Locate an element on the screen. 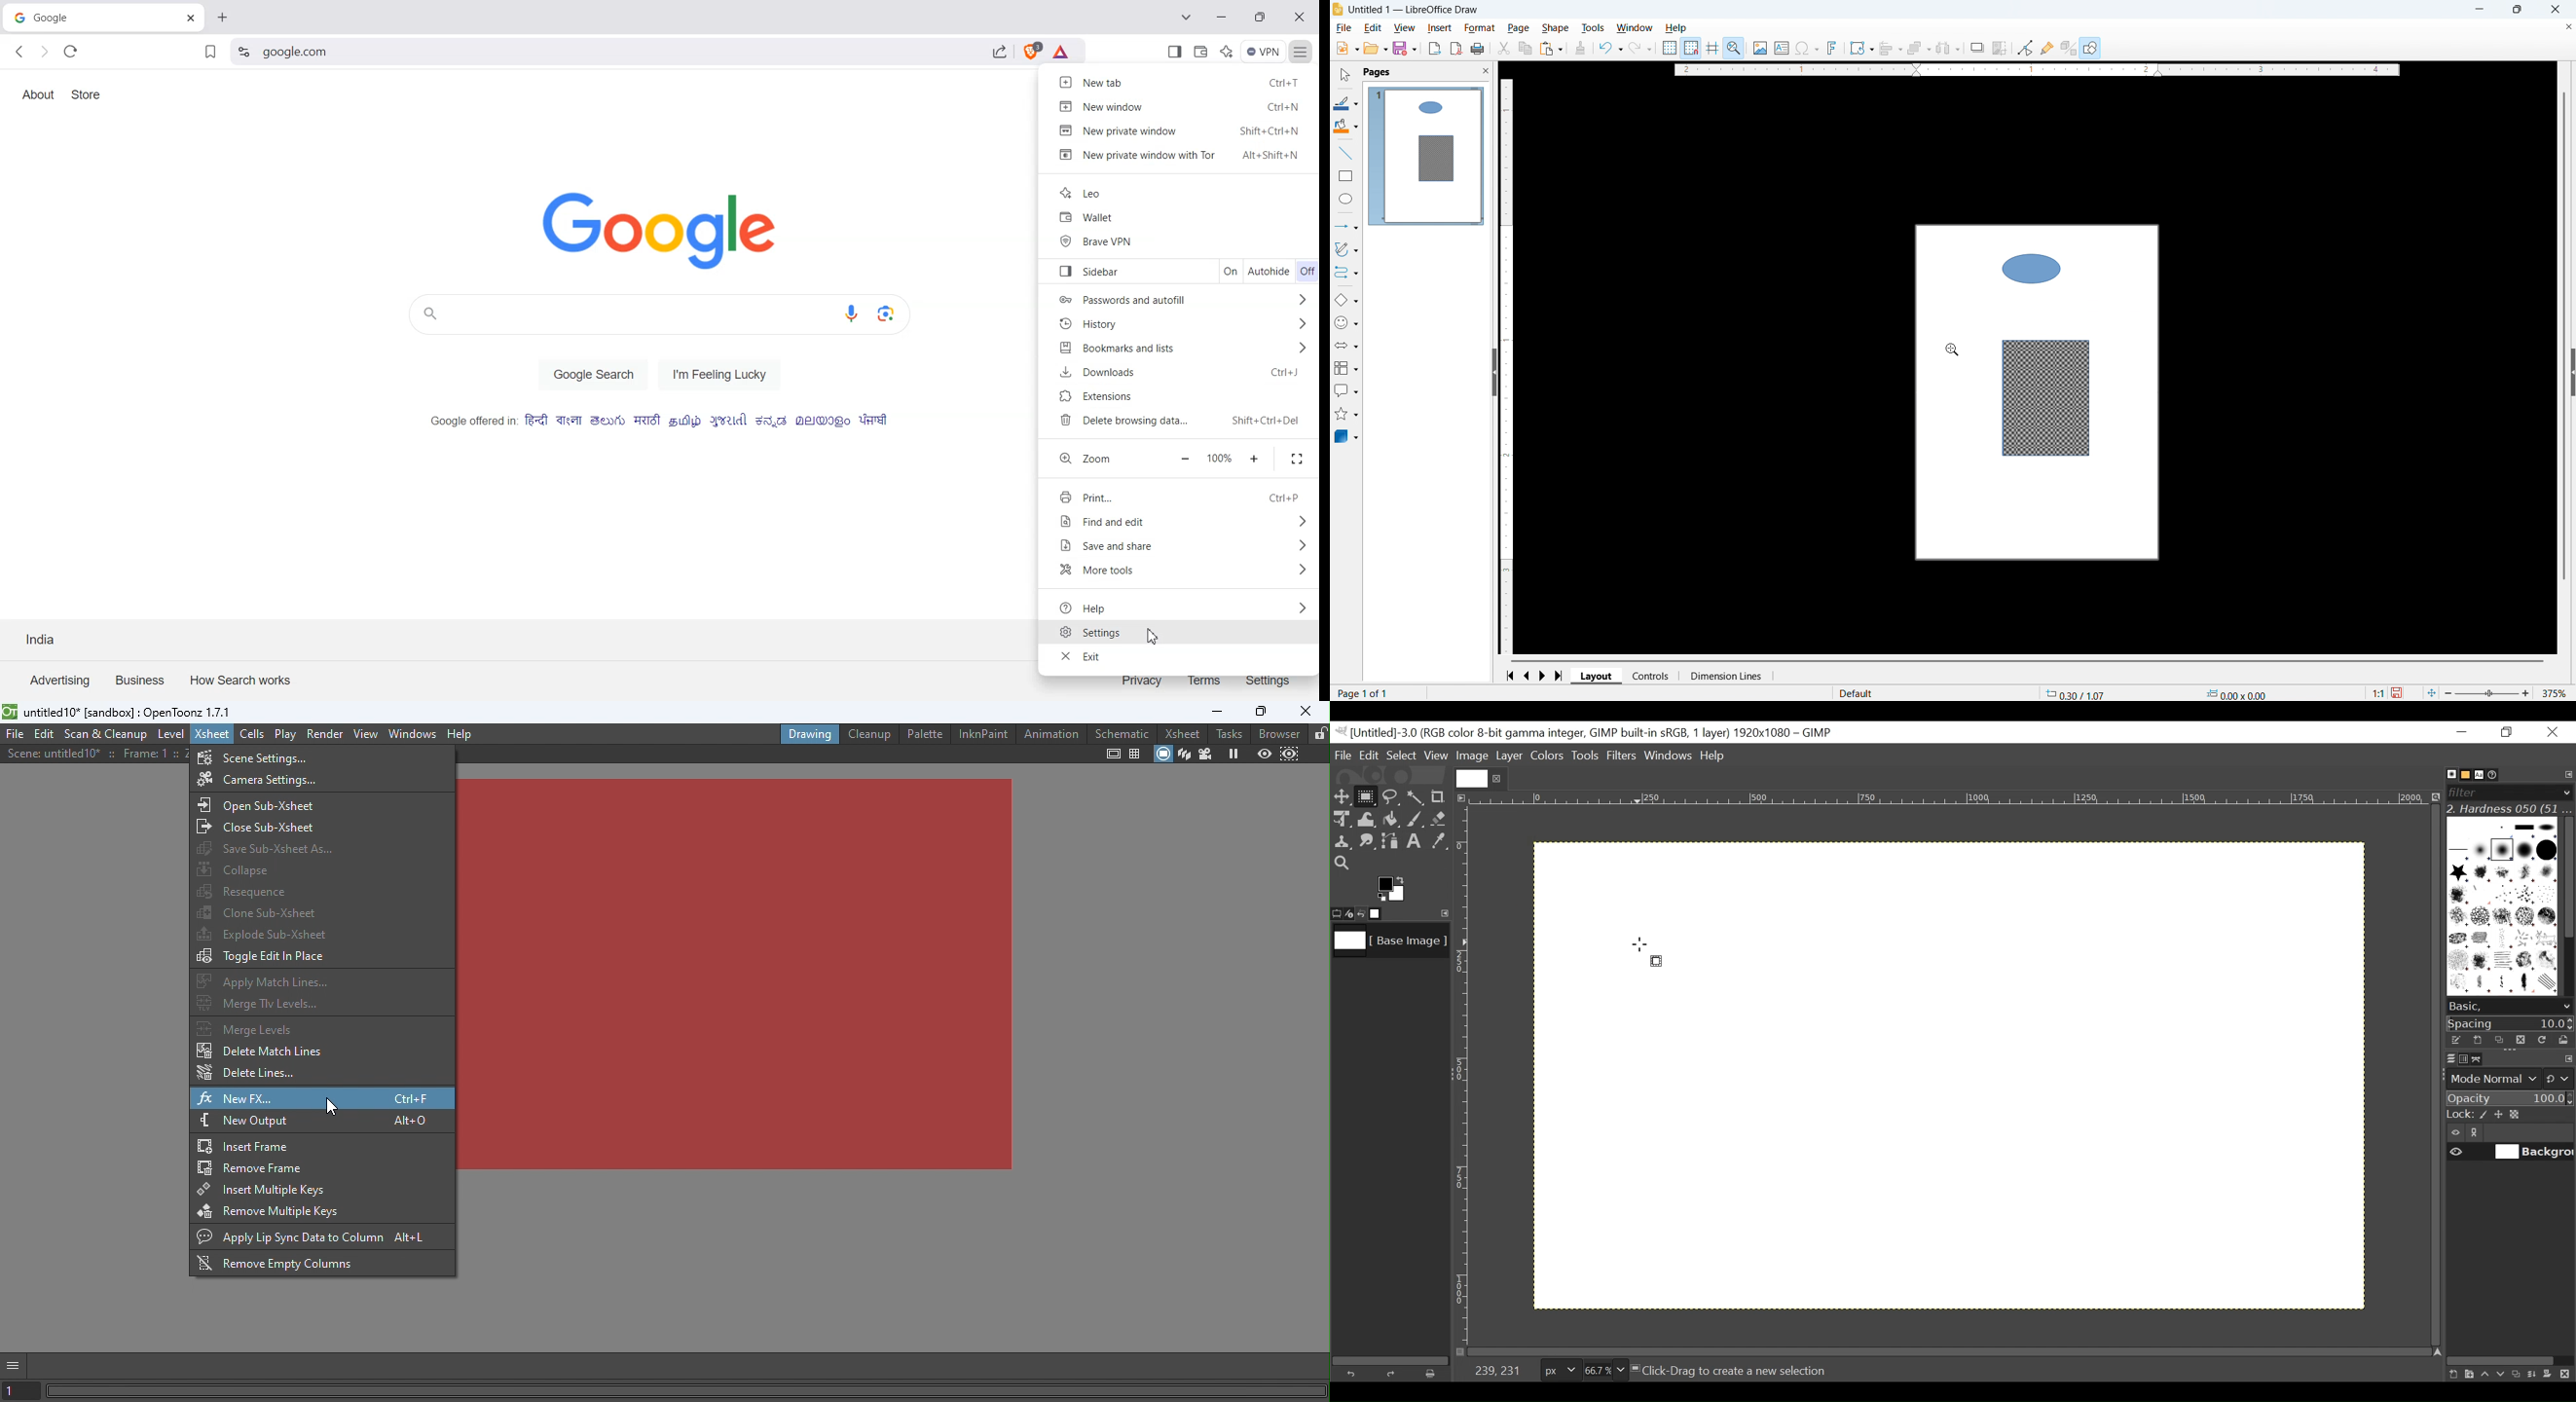 This screenshot has height=1428, width=2576. Bucket Fill tool is located at coordinates (1391, 820).